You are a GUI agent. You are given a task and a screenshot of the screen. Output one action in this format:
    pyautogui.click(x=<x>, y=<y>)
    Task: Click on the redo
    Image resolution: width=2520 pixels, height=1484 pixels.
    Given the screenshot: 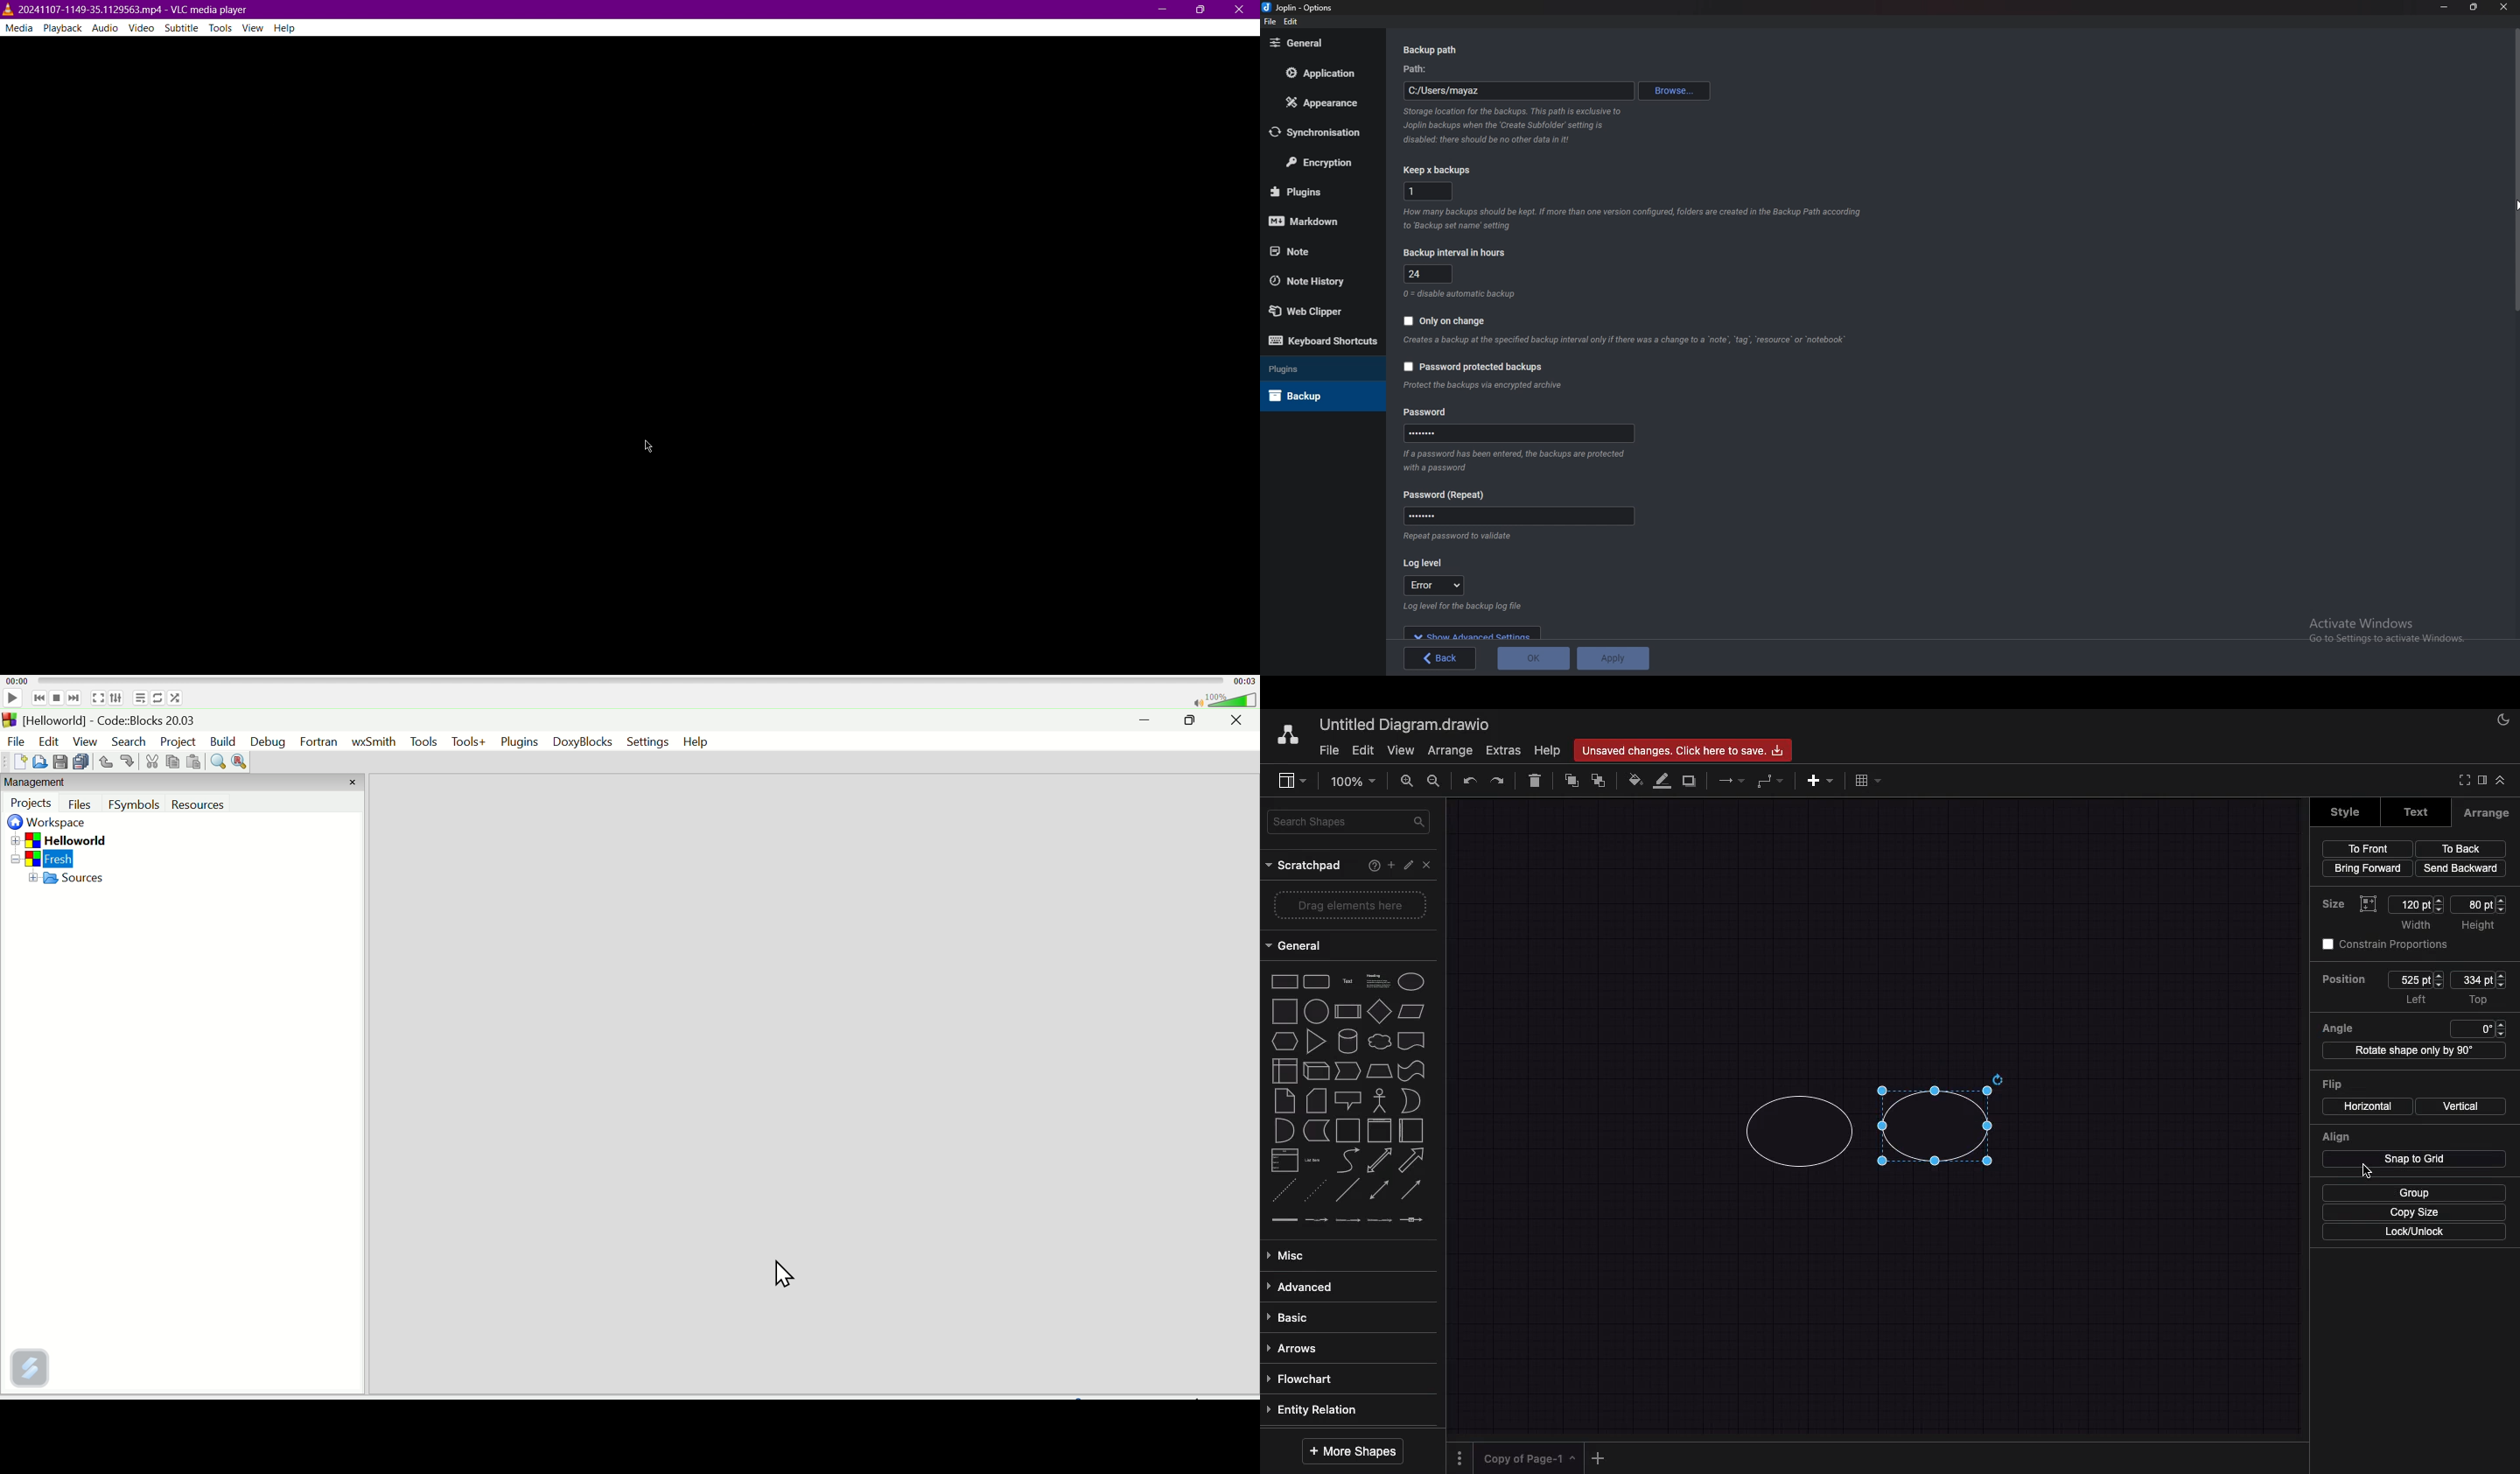 What is the action you would take?
    pyautogui.click(x=1499, y=780)
    